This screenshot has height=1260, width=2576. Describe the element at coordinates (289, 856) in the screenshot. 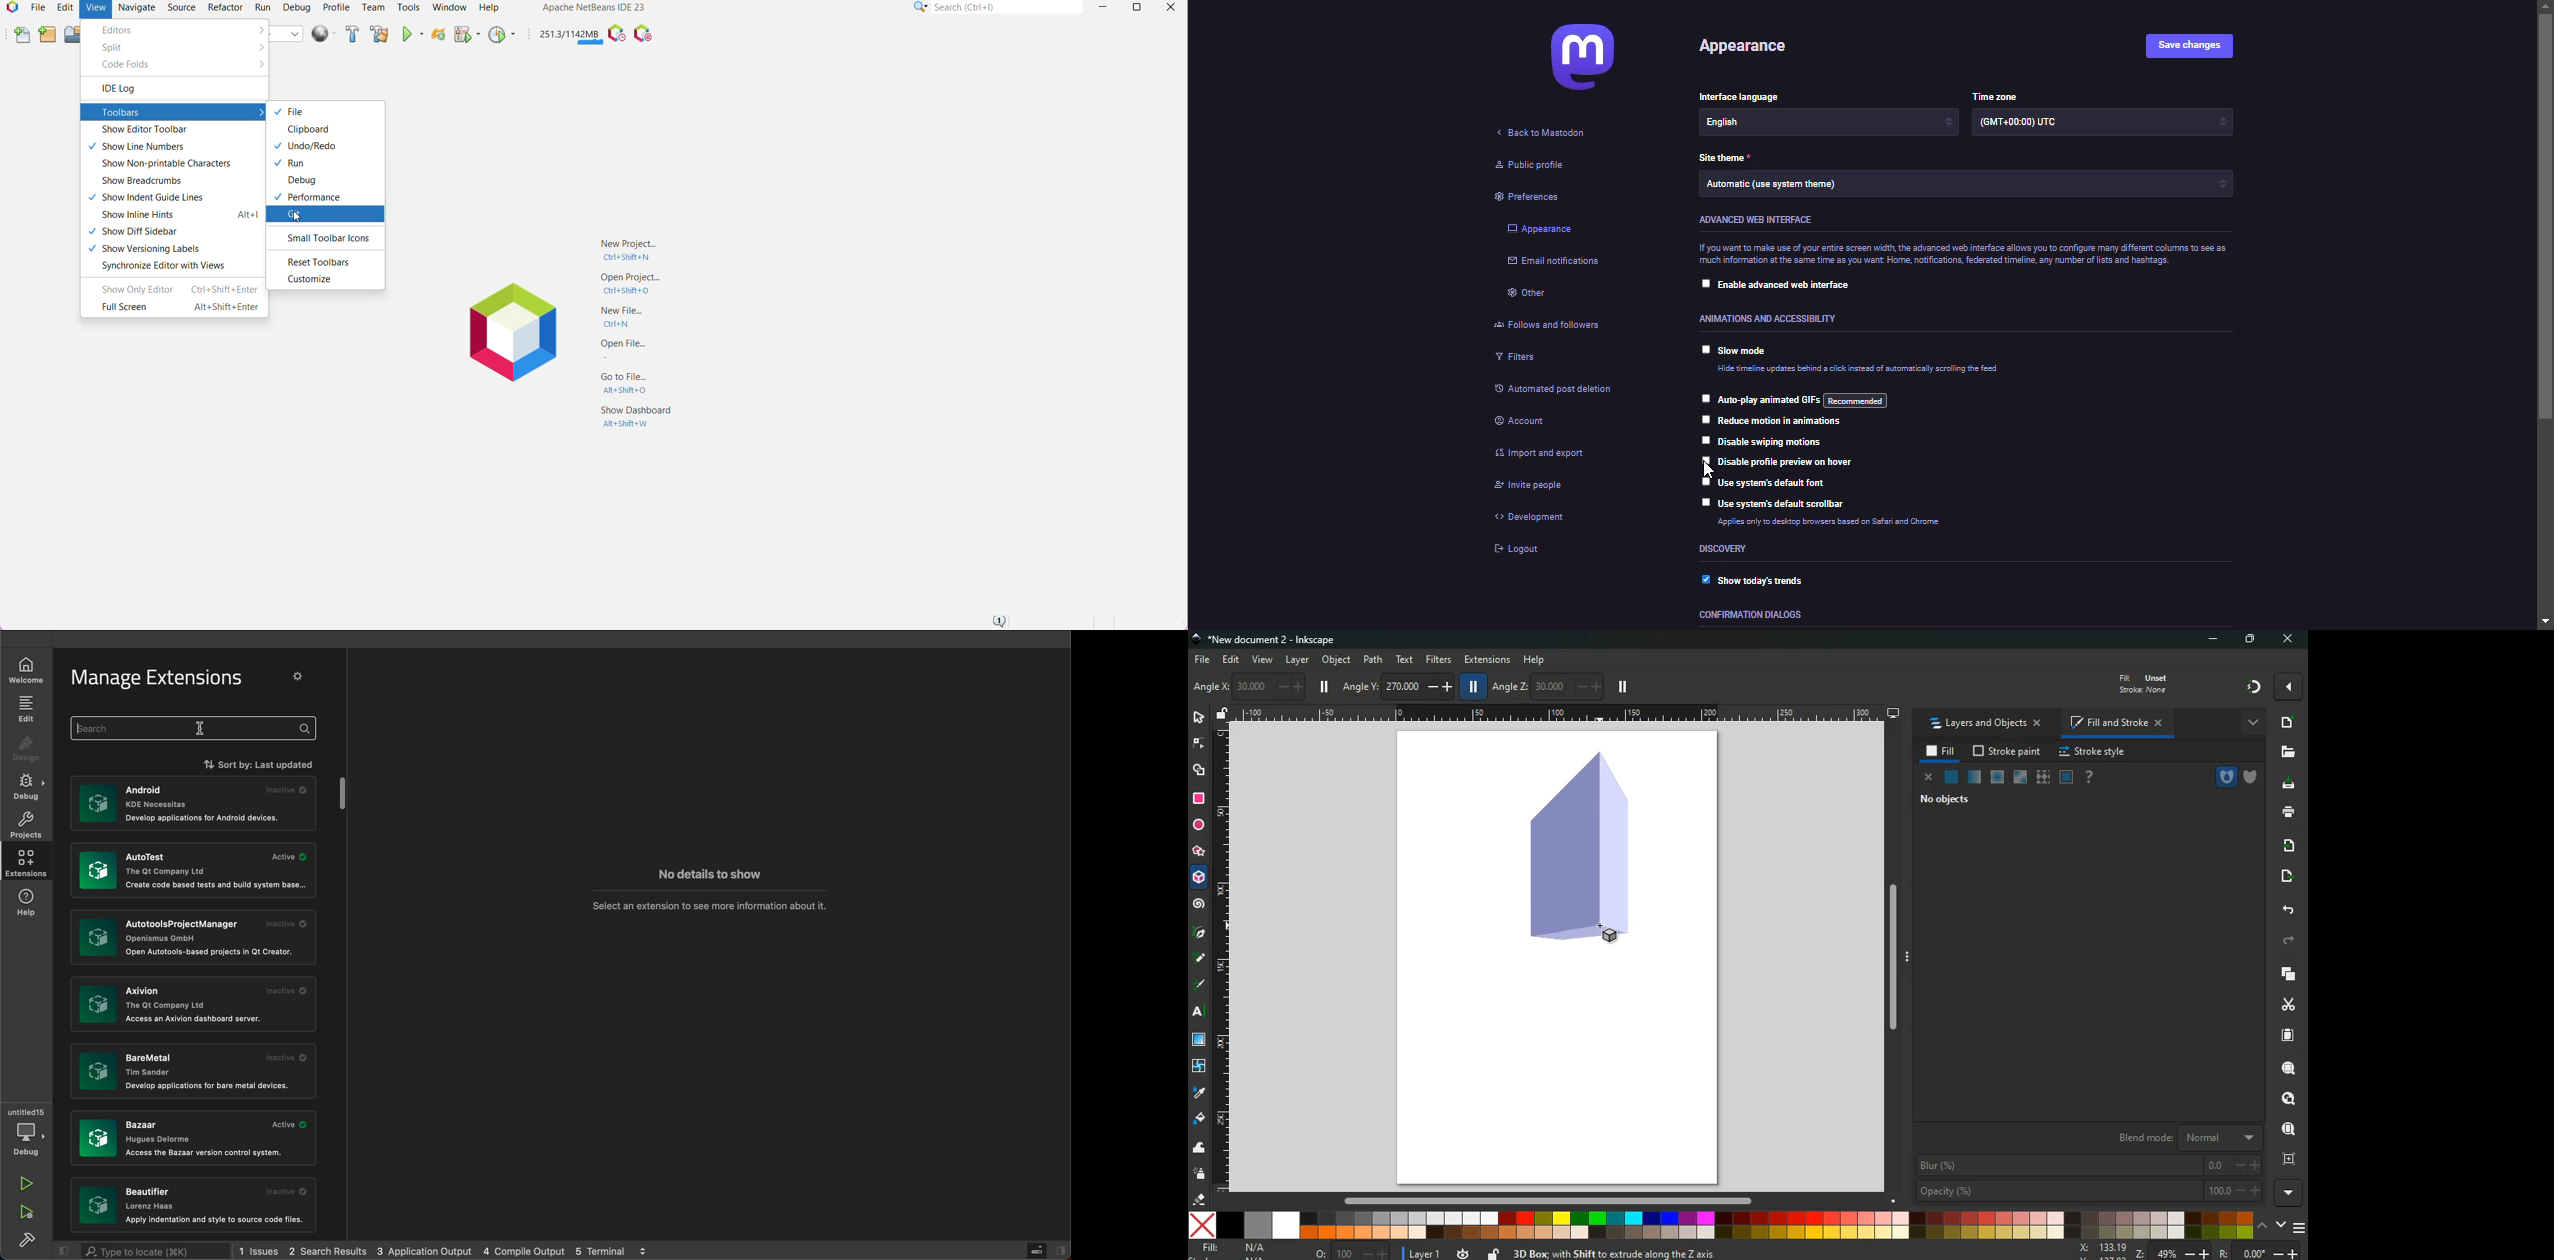

I see `active` at that location.